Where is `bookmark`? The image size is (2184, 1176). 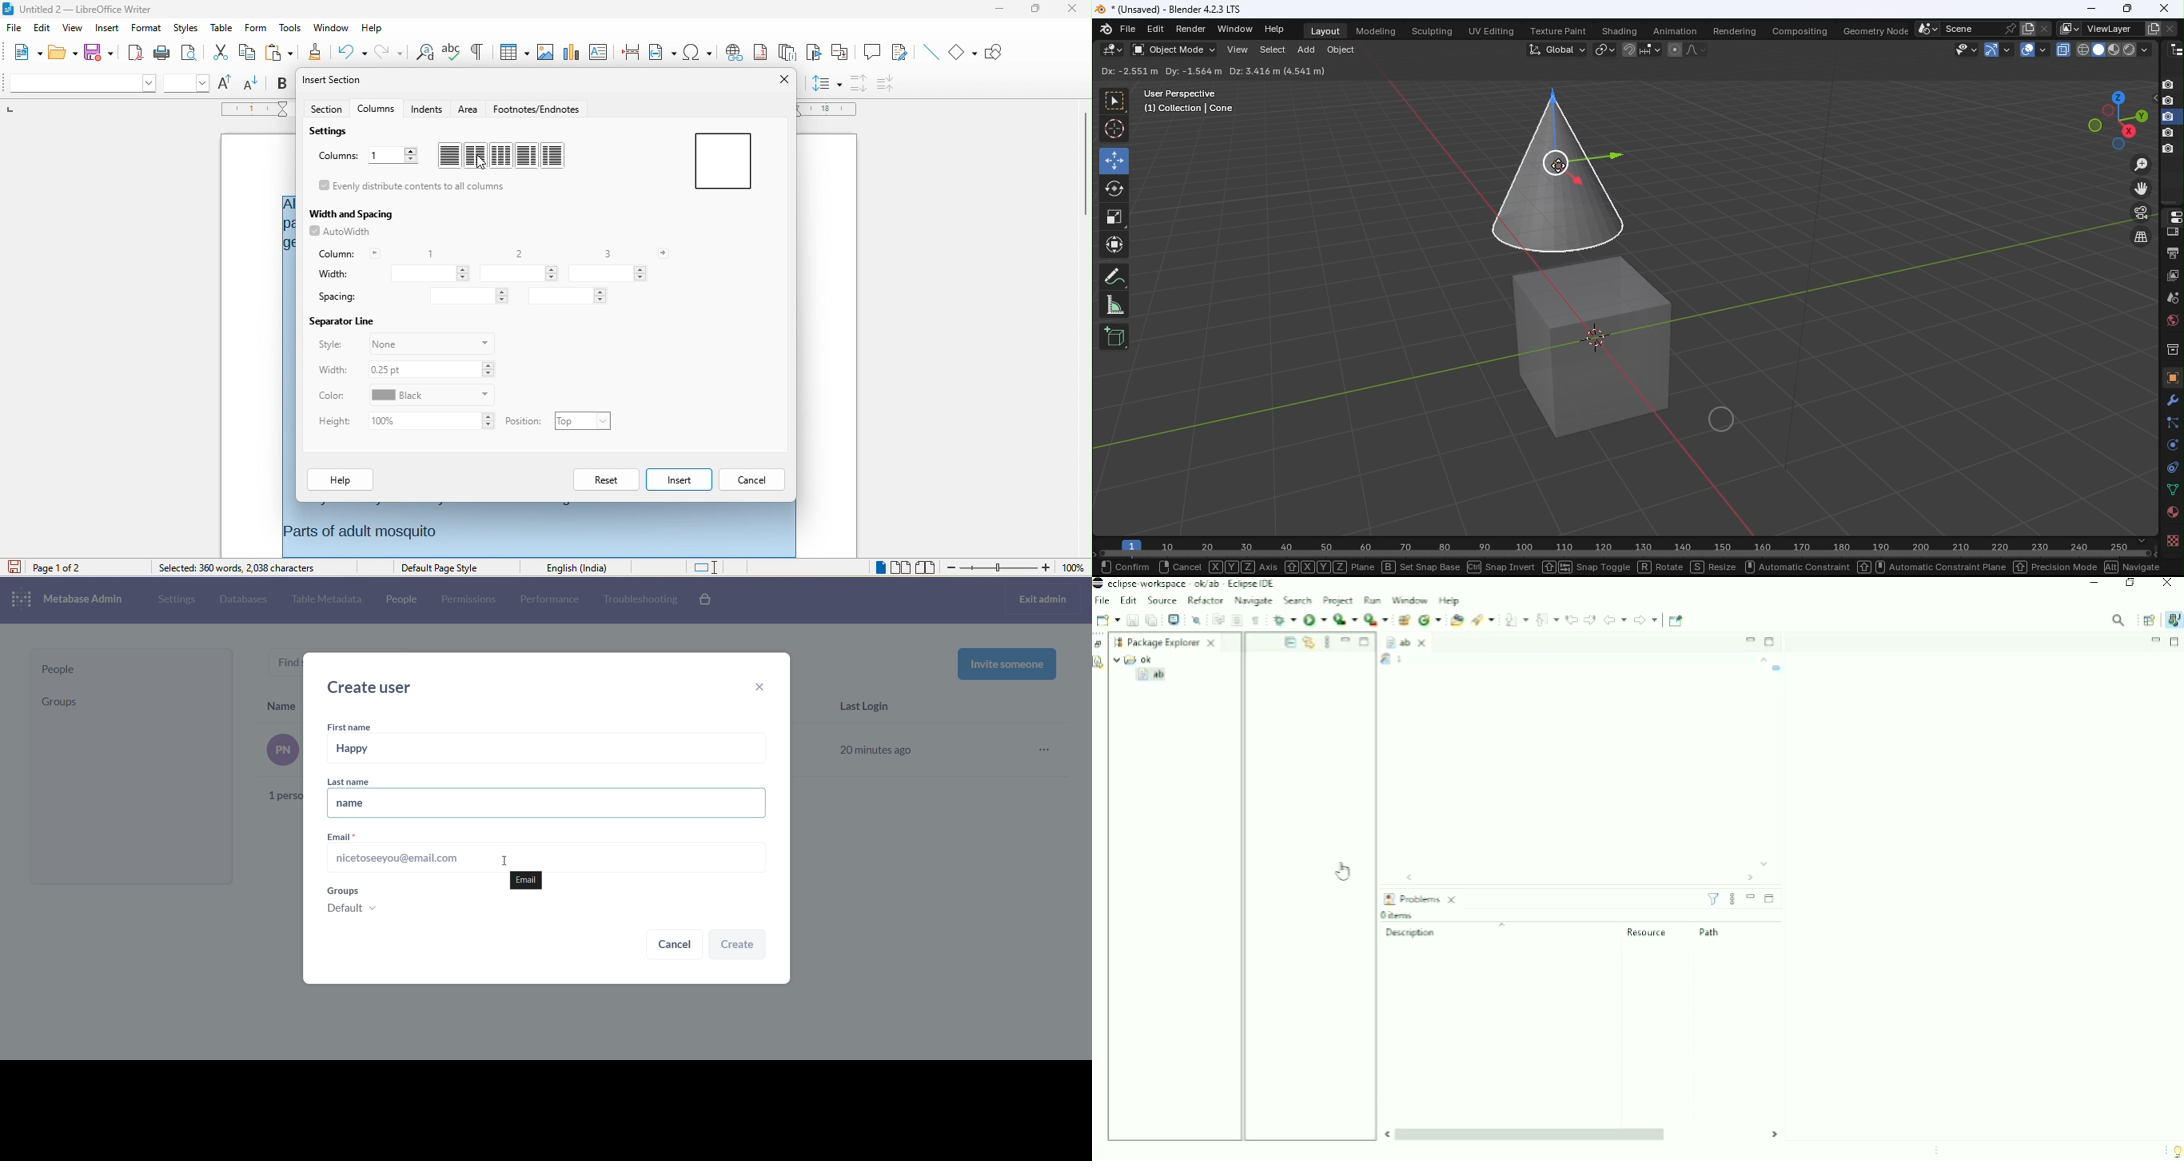 bookmark is located at coordinates (813, 54).